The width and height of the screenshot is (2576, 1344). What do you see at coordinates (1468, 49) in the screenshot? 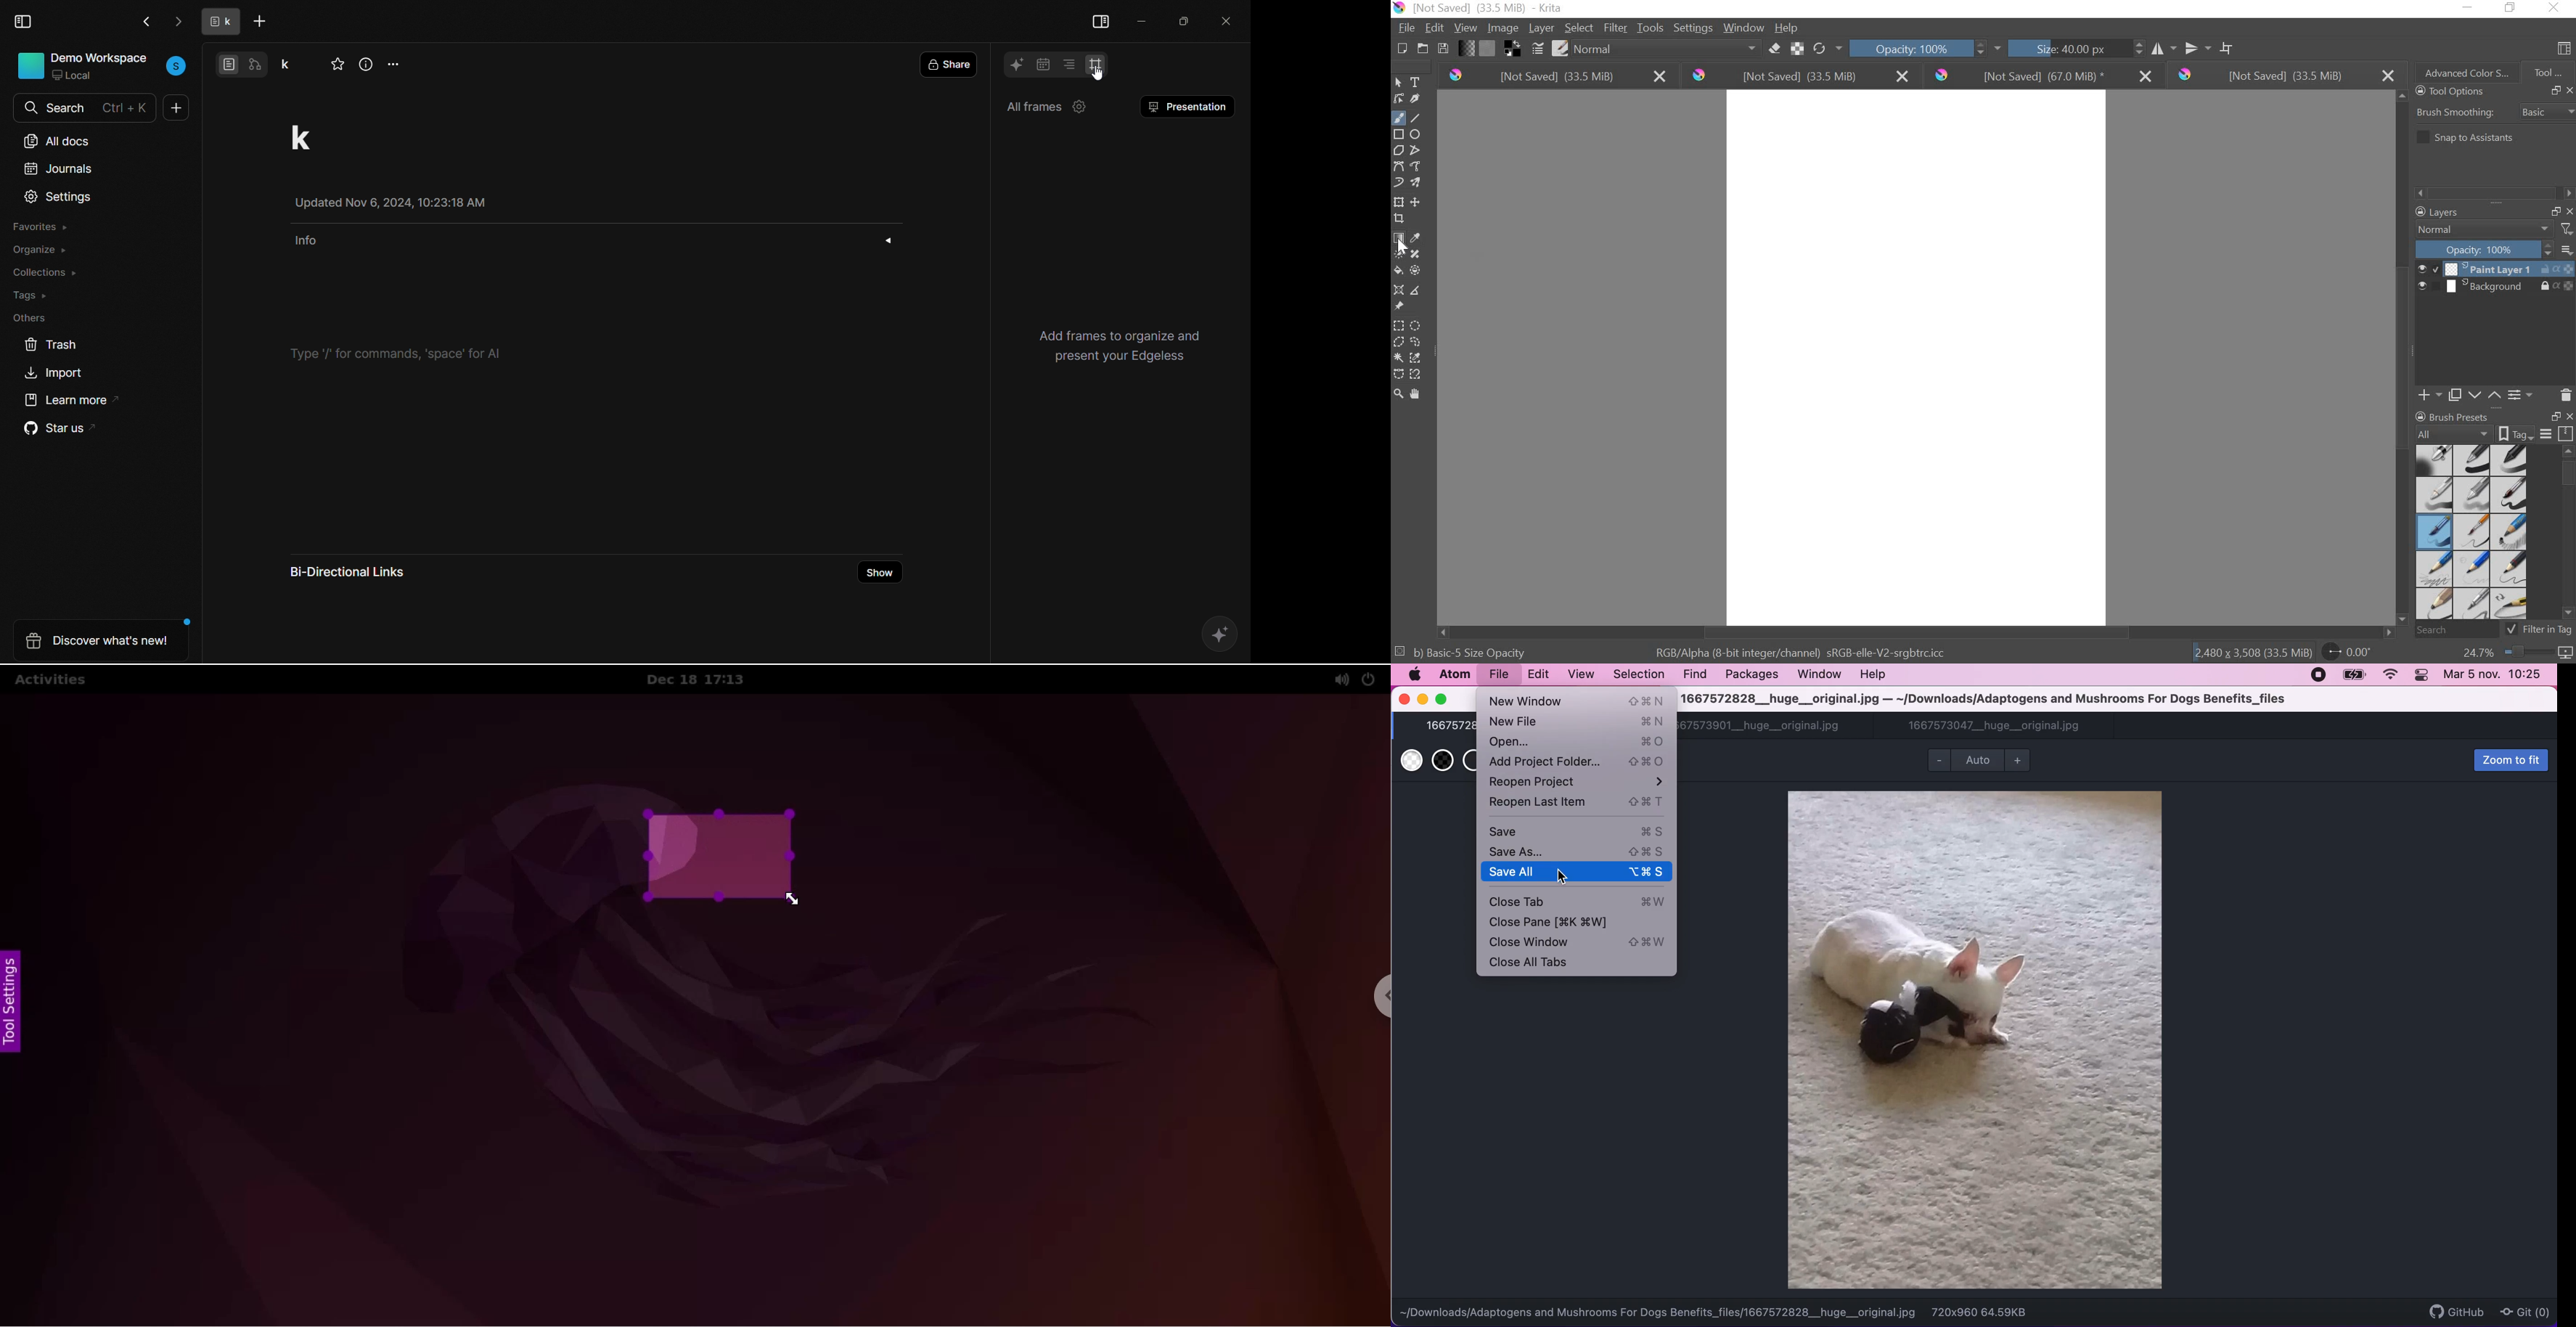
I see `FILL GRADIENTS` at bounding box center [1468, 49].